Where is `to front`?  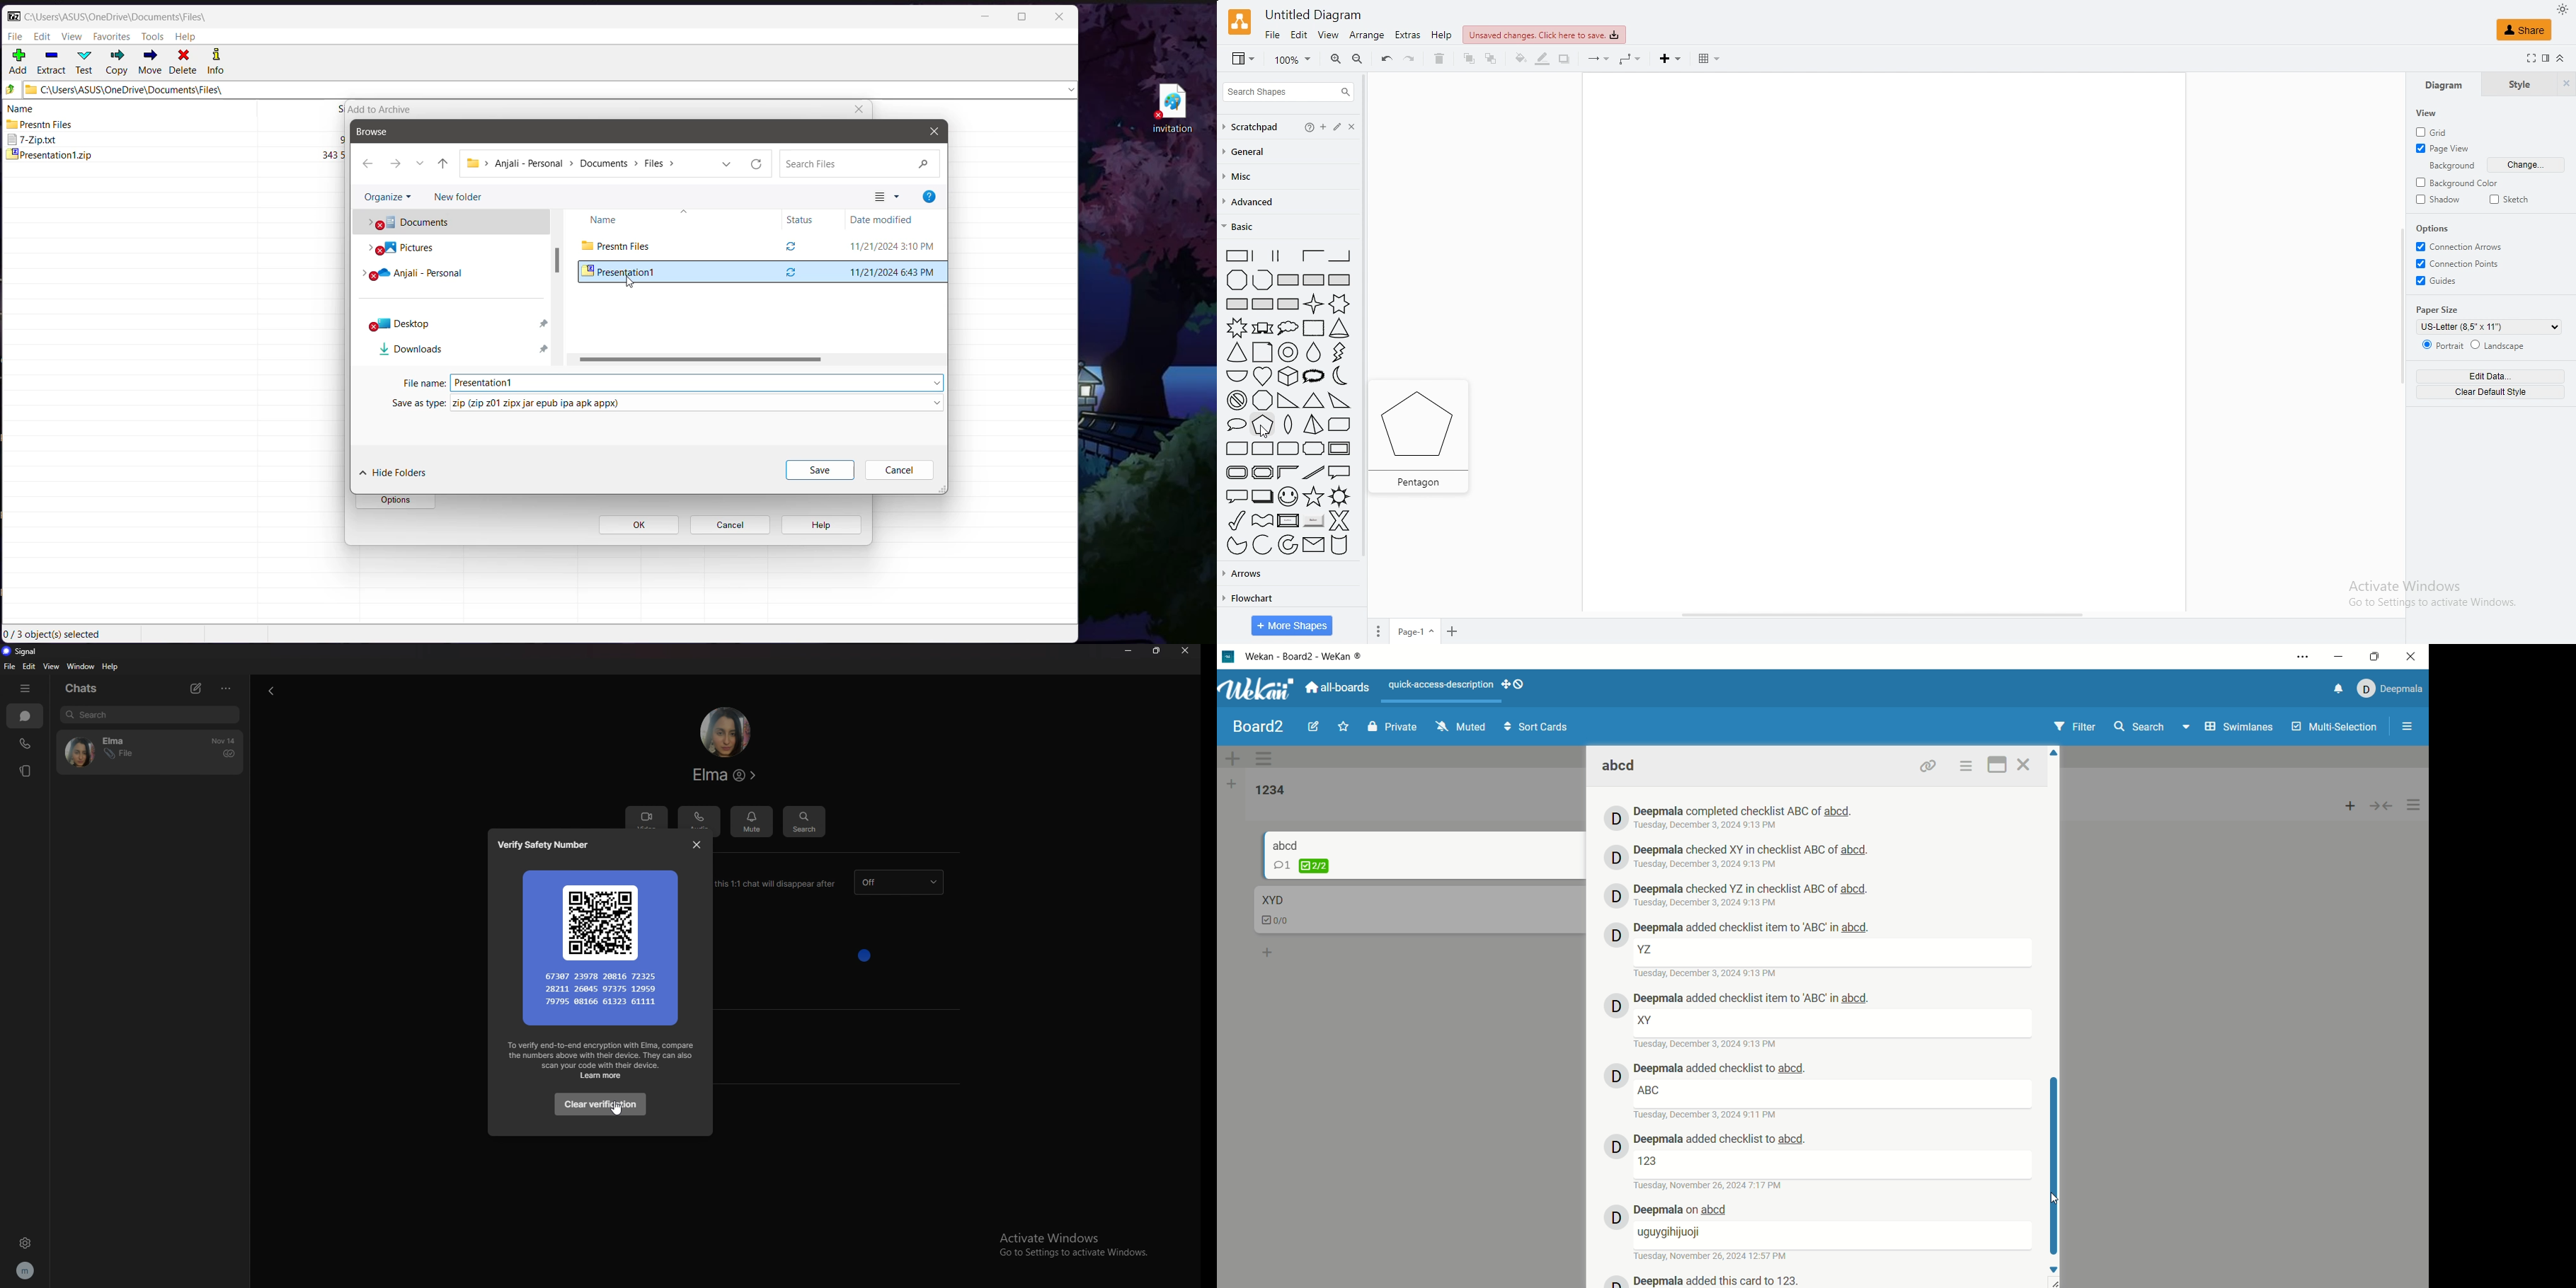
to front is located at coordinates (1470, 59).